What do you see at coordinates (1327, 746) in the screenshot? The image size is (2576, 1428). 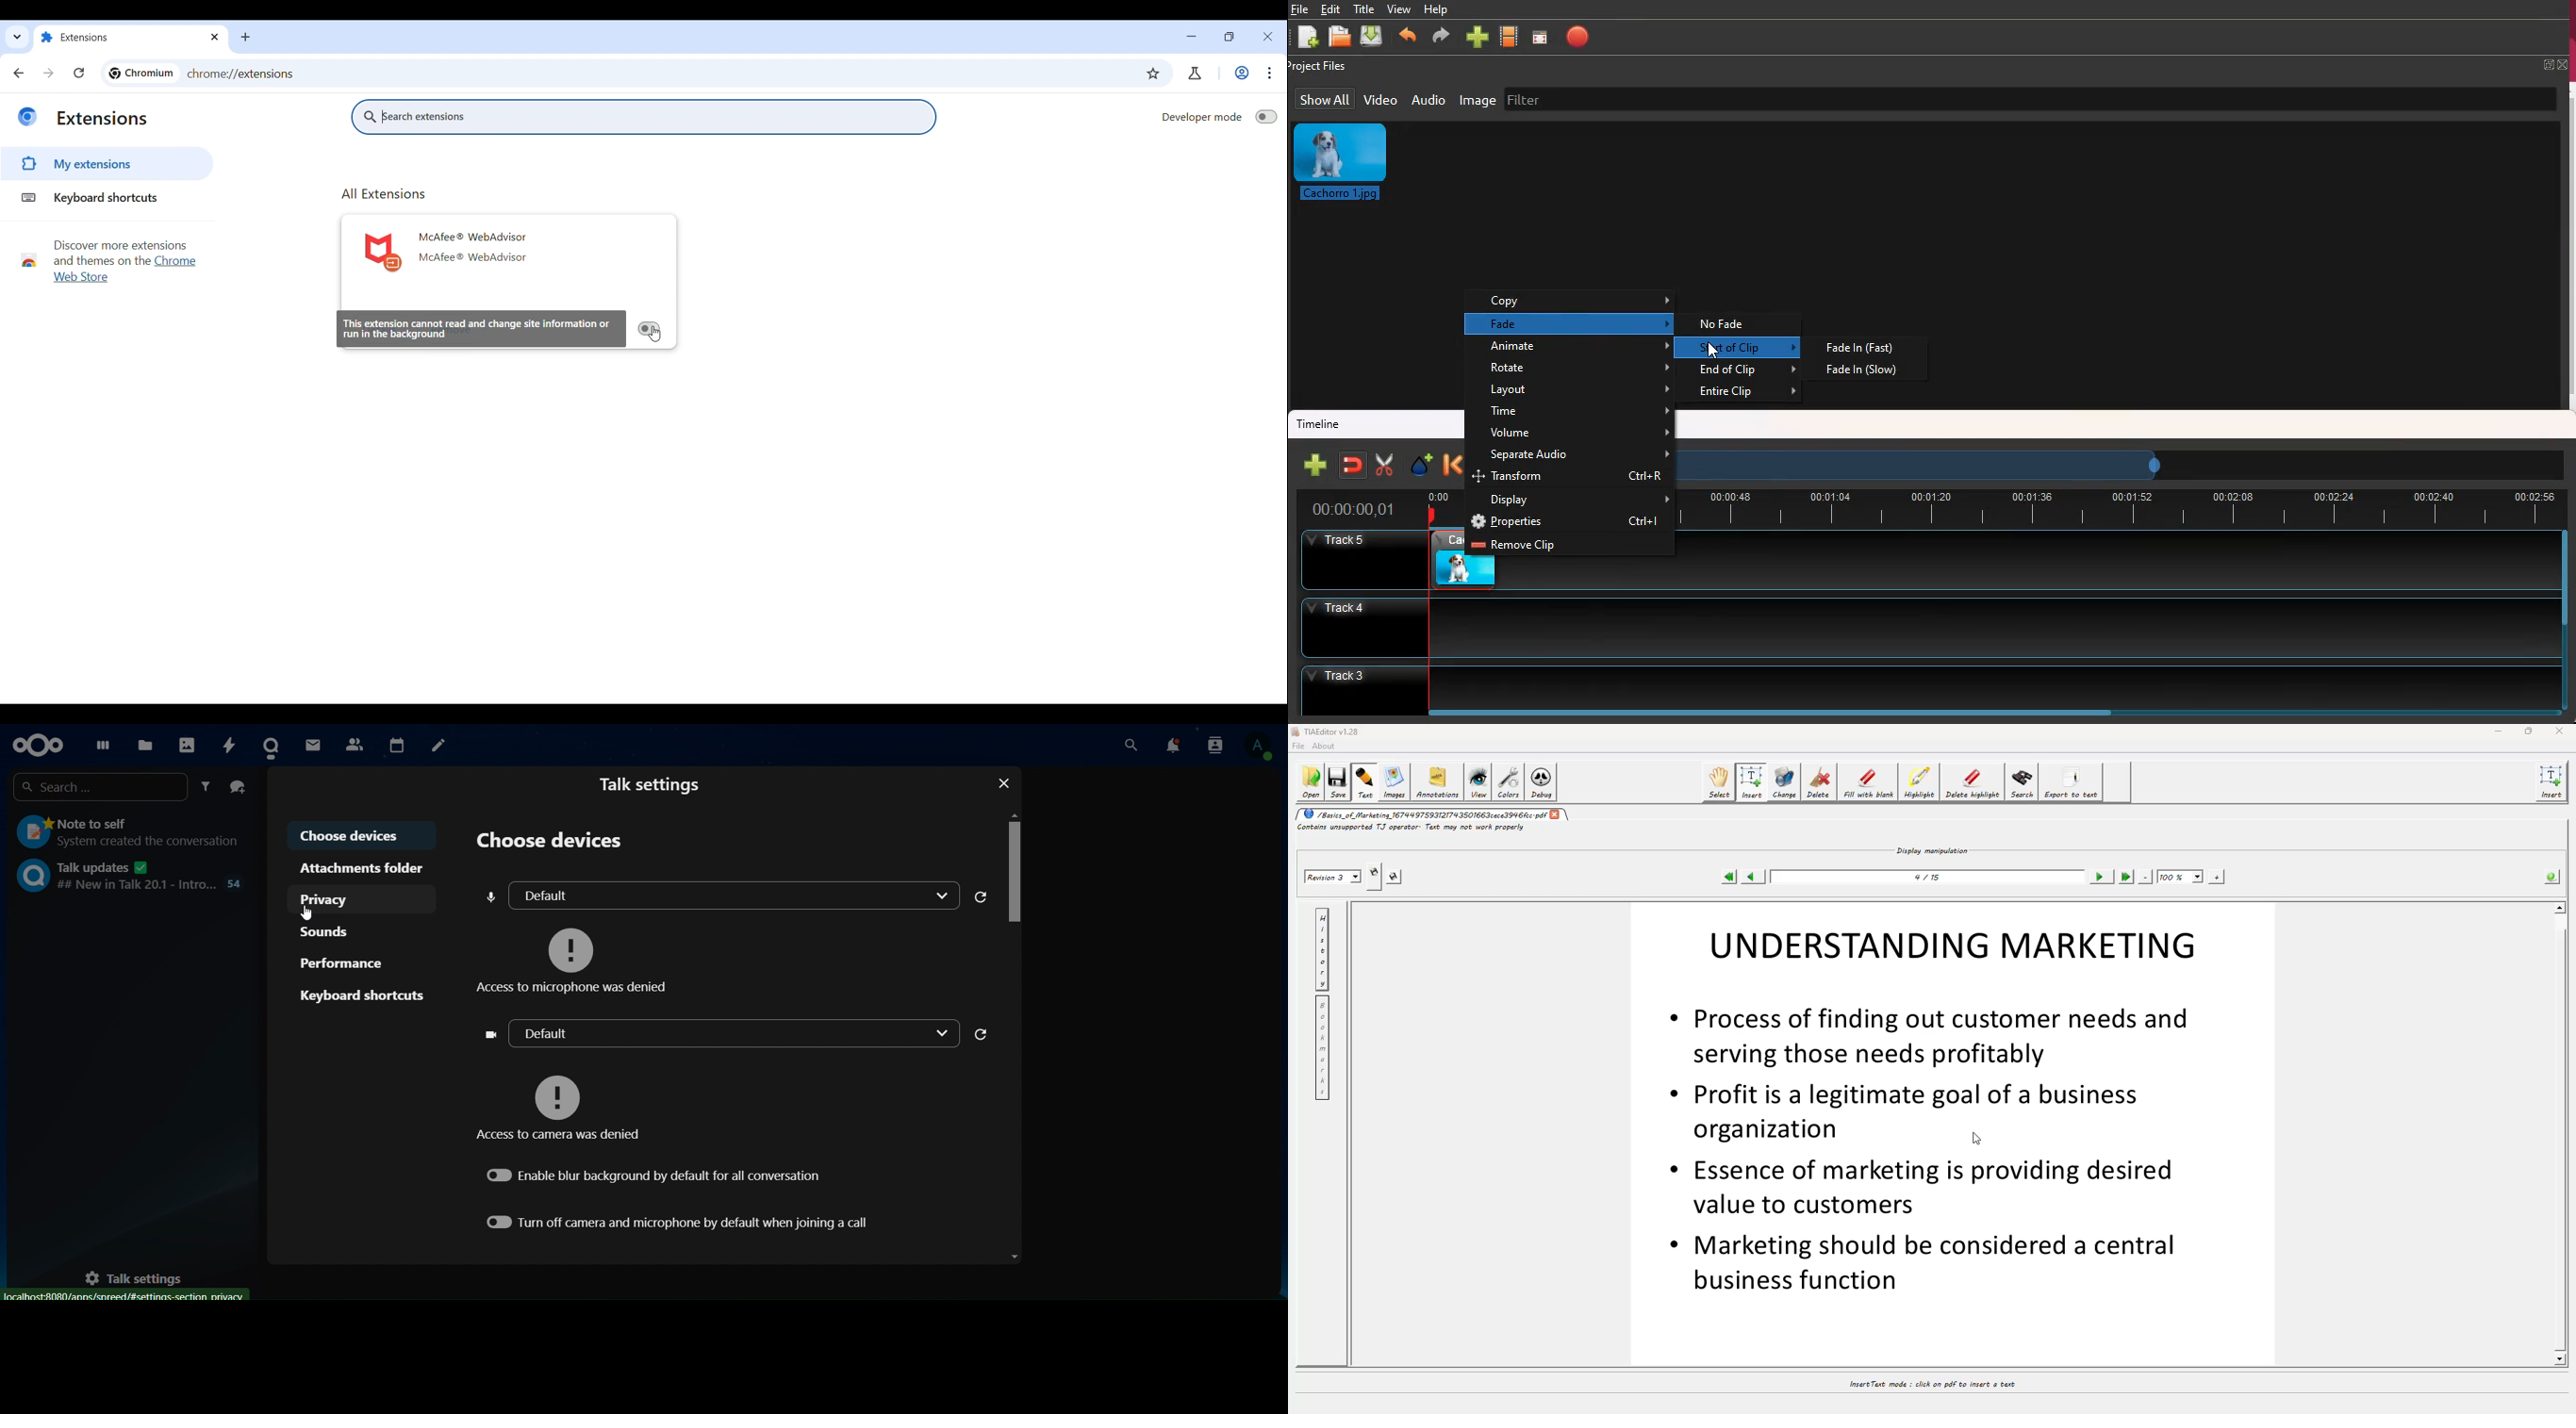 I see `about` at bounding box center [1327, 746].